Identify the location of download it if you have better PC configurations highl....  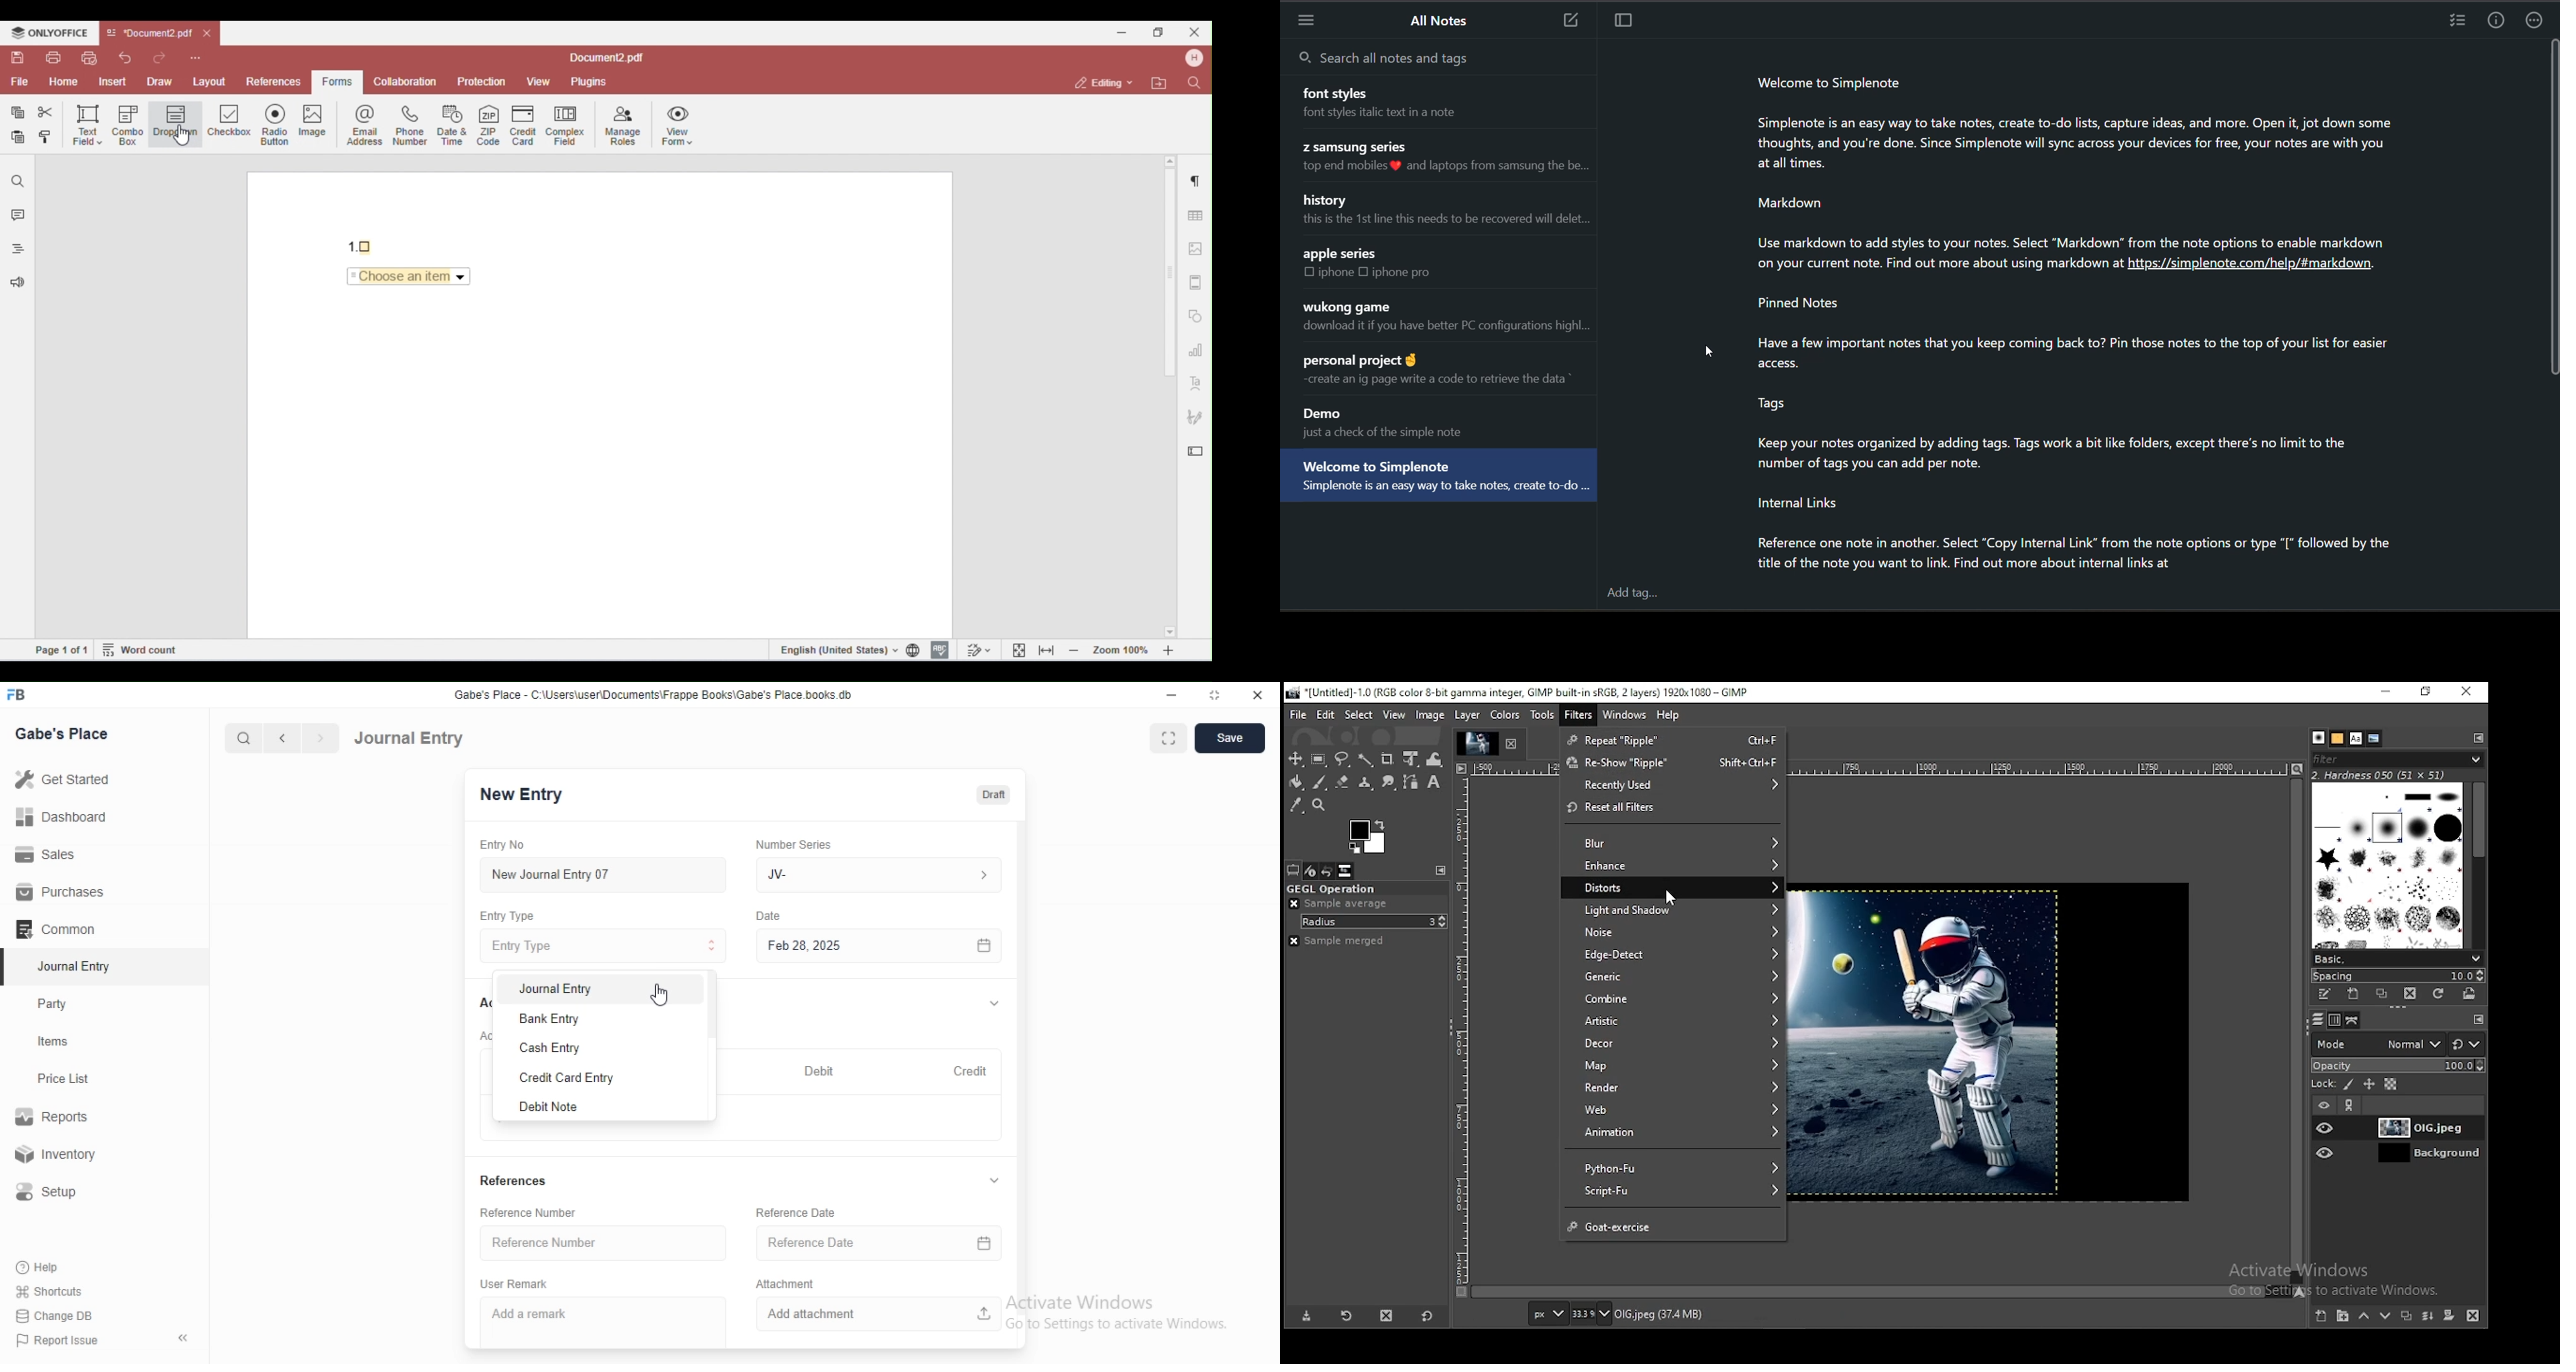
(1443, 331).